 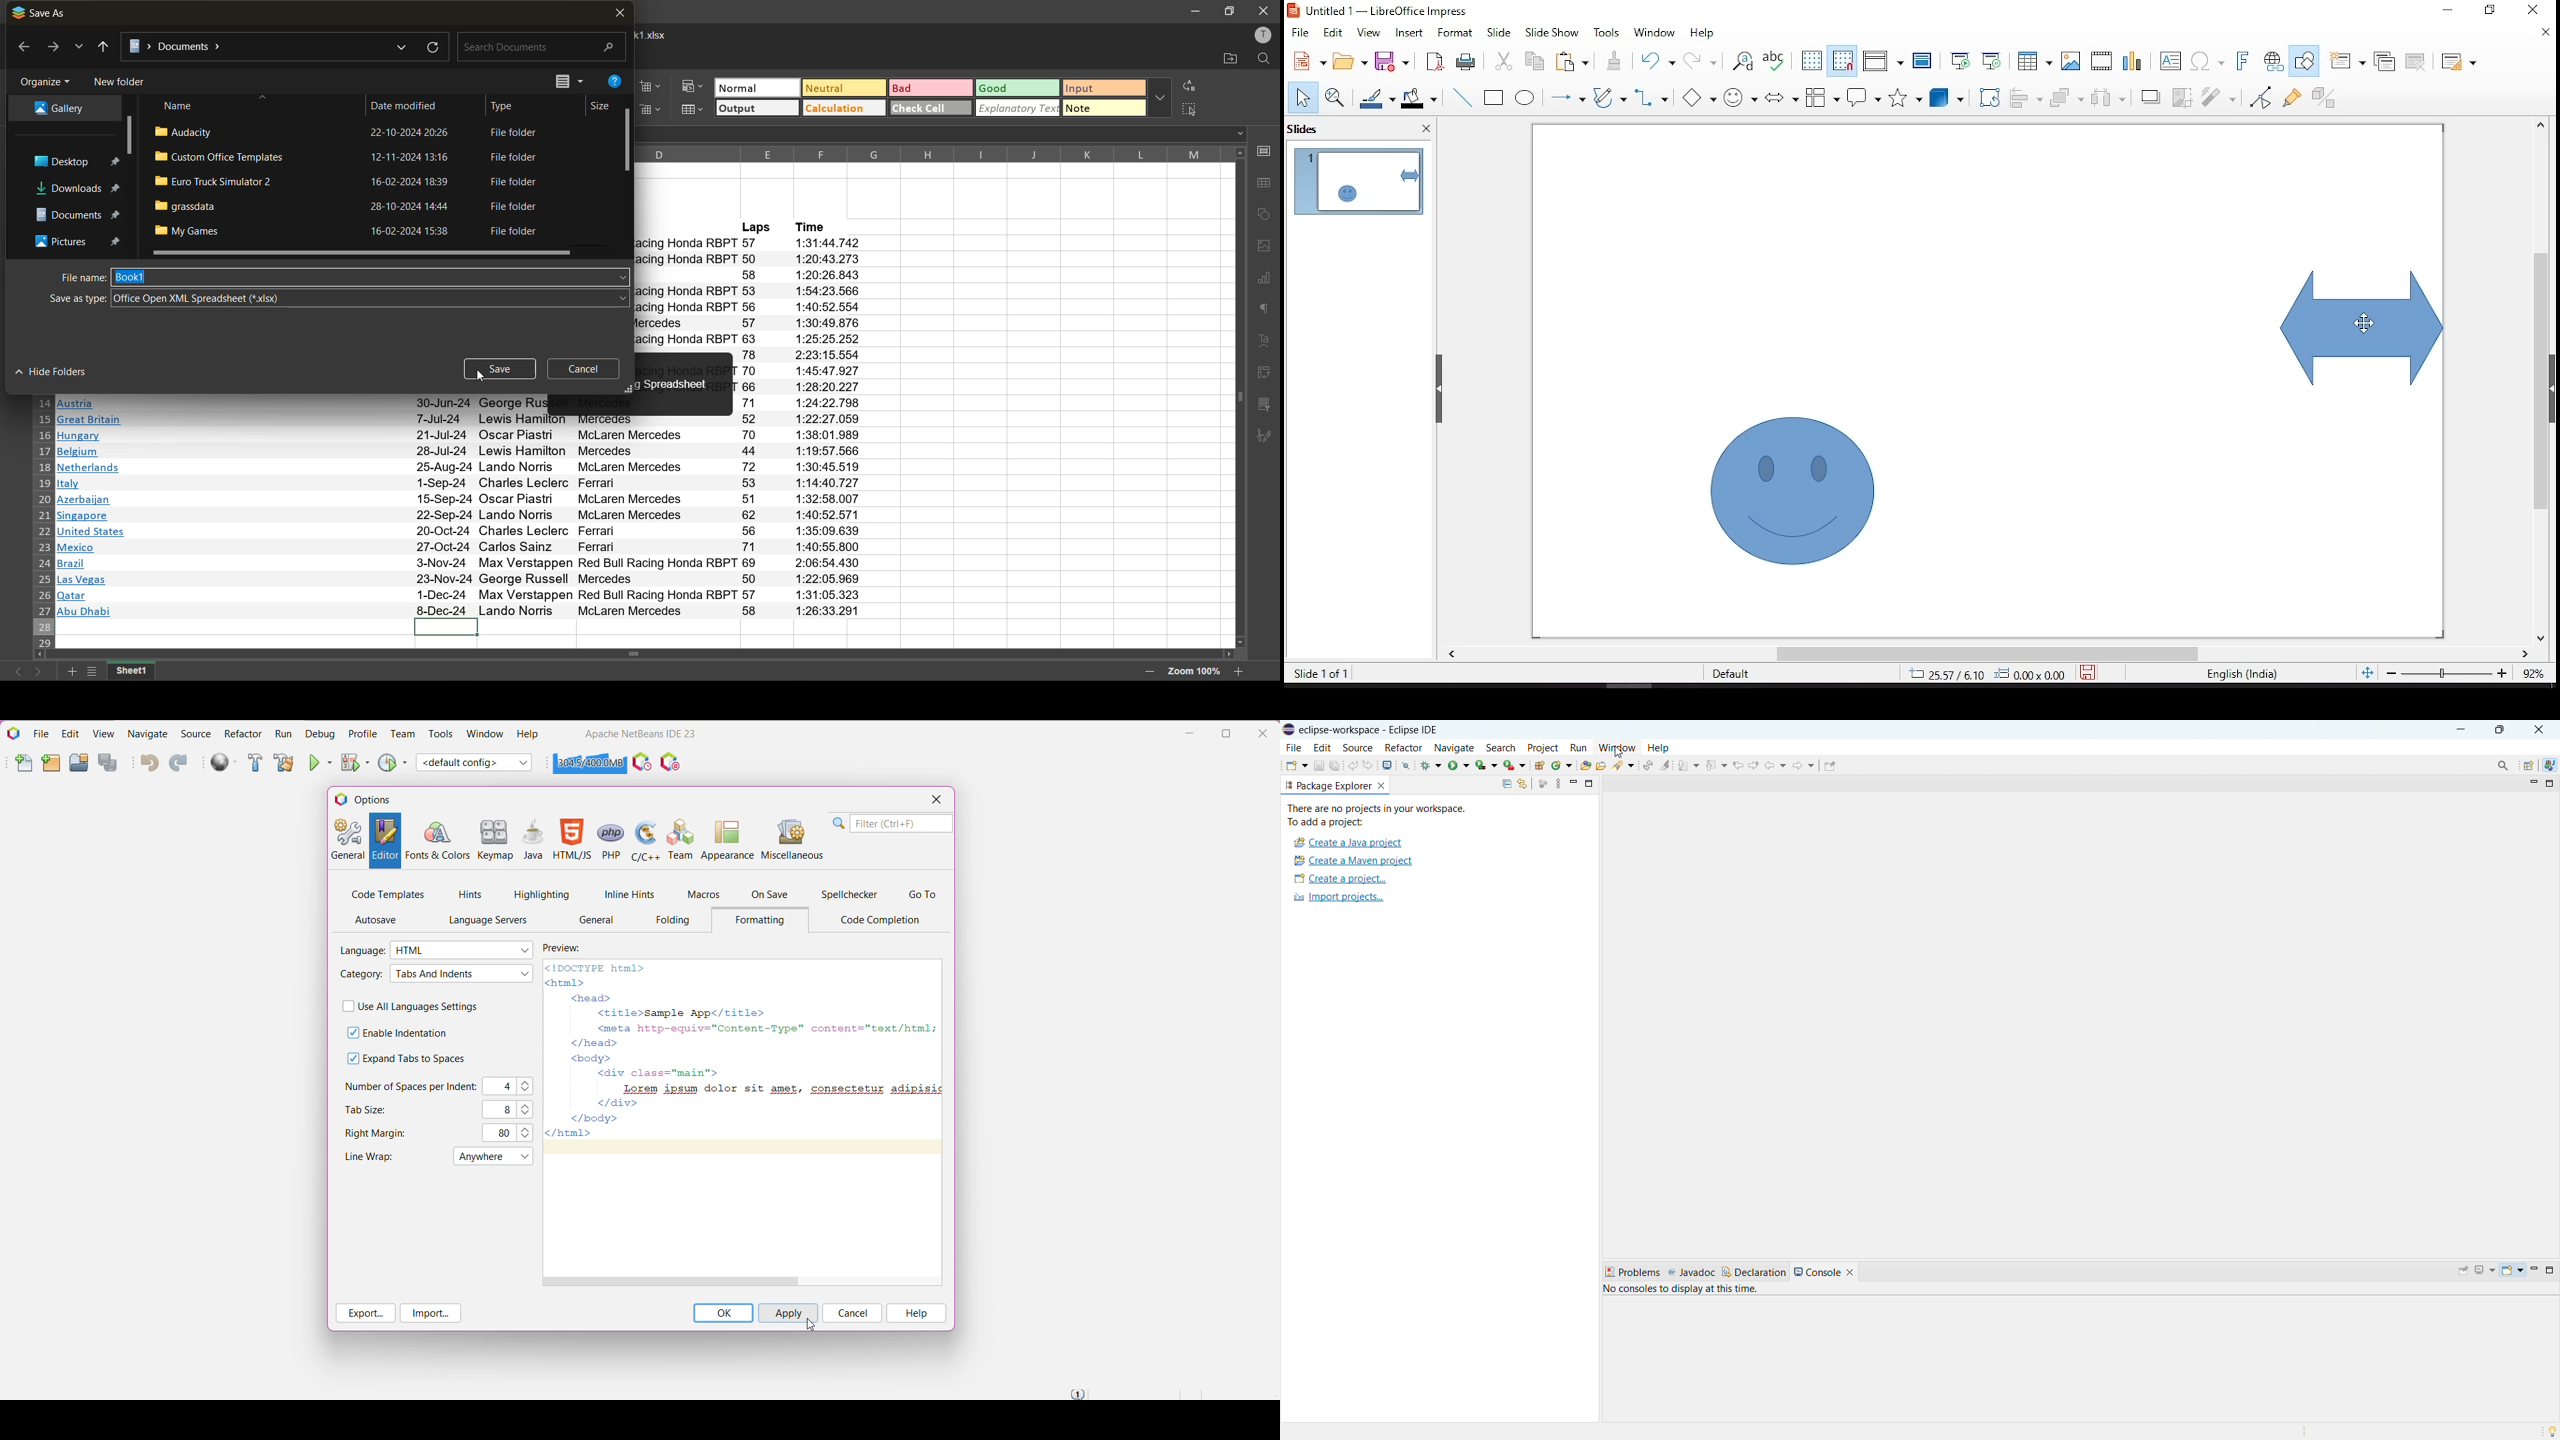 I want to click on search, so click(x=1501, y=747).